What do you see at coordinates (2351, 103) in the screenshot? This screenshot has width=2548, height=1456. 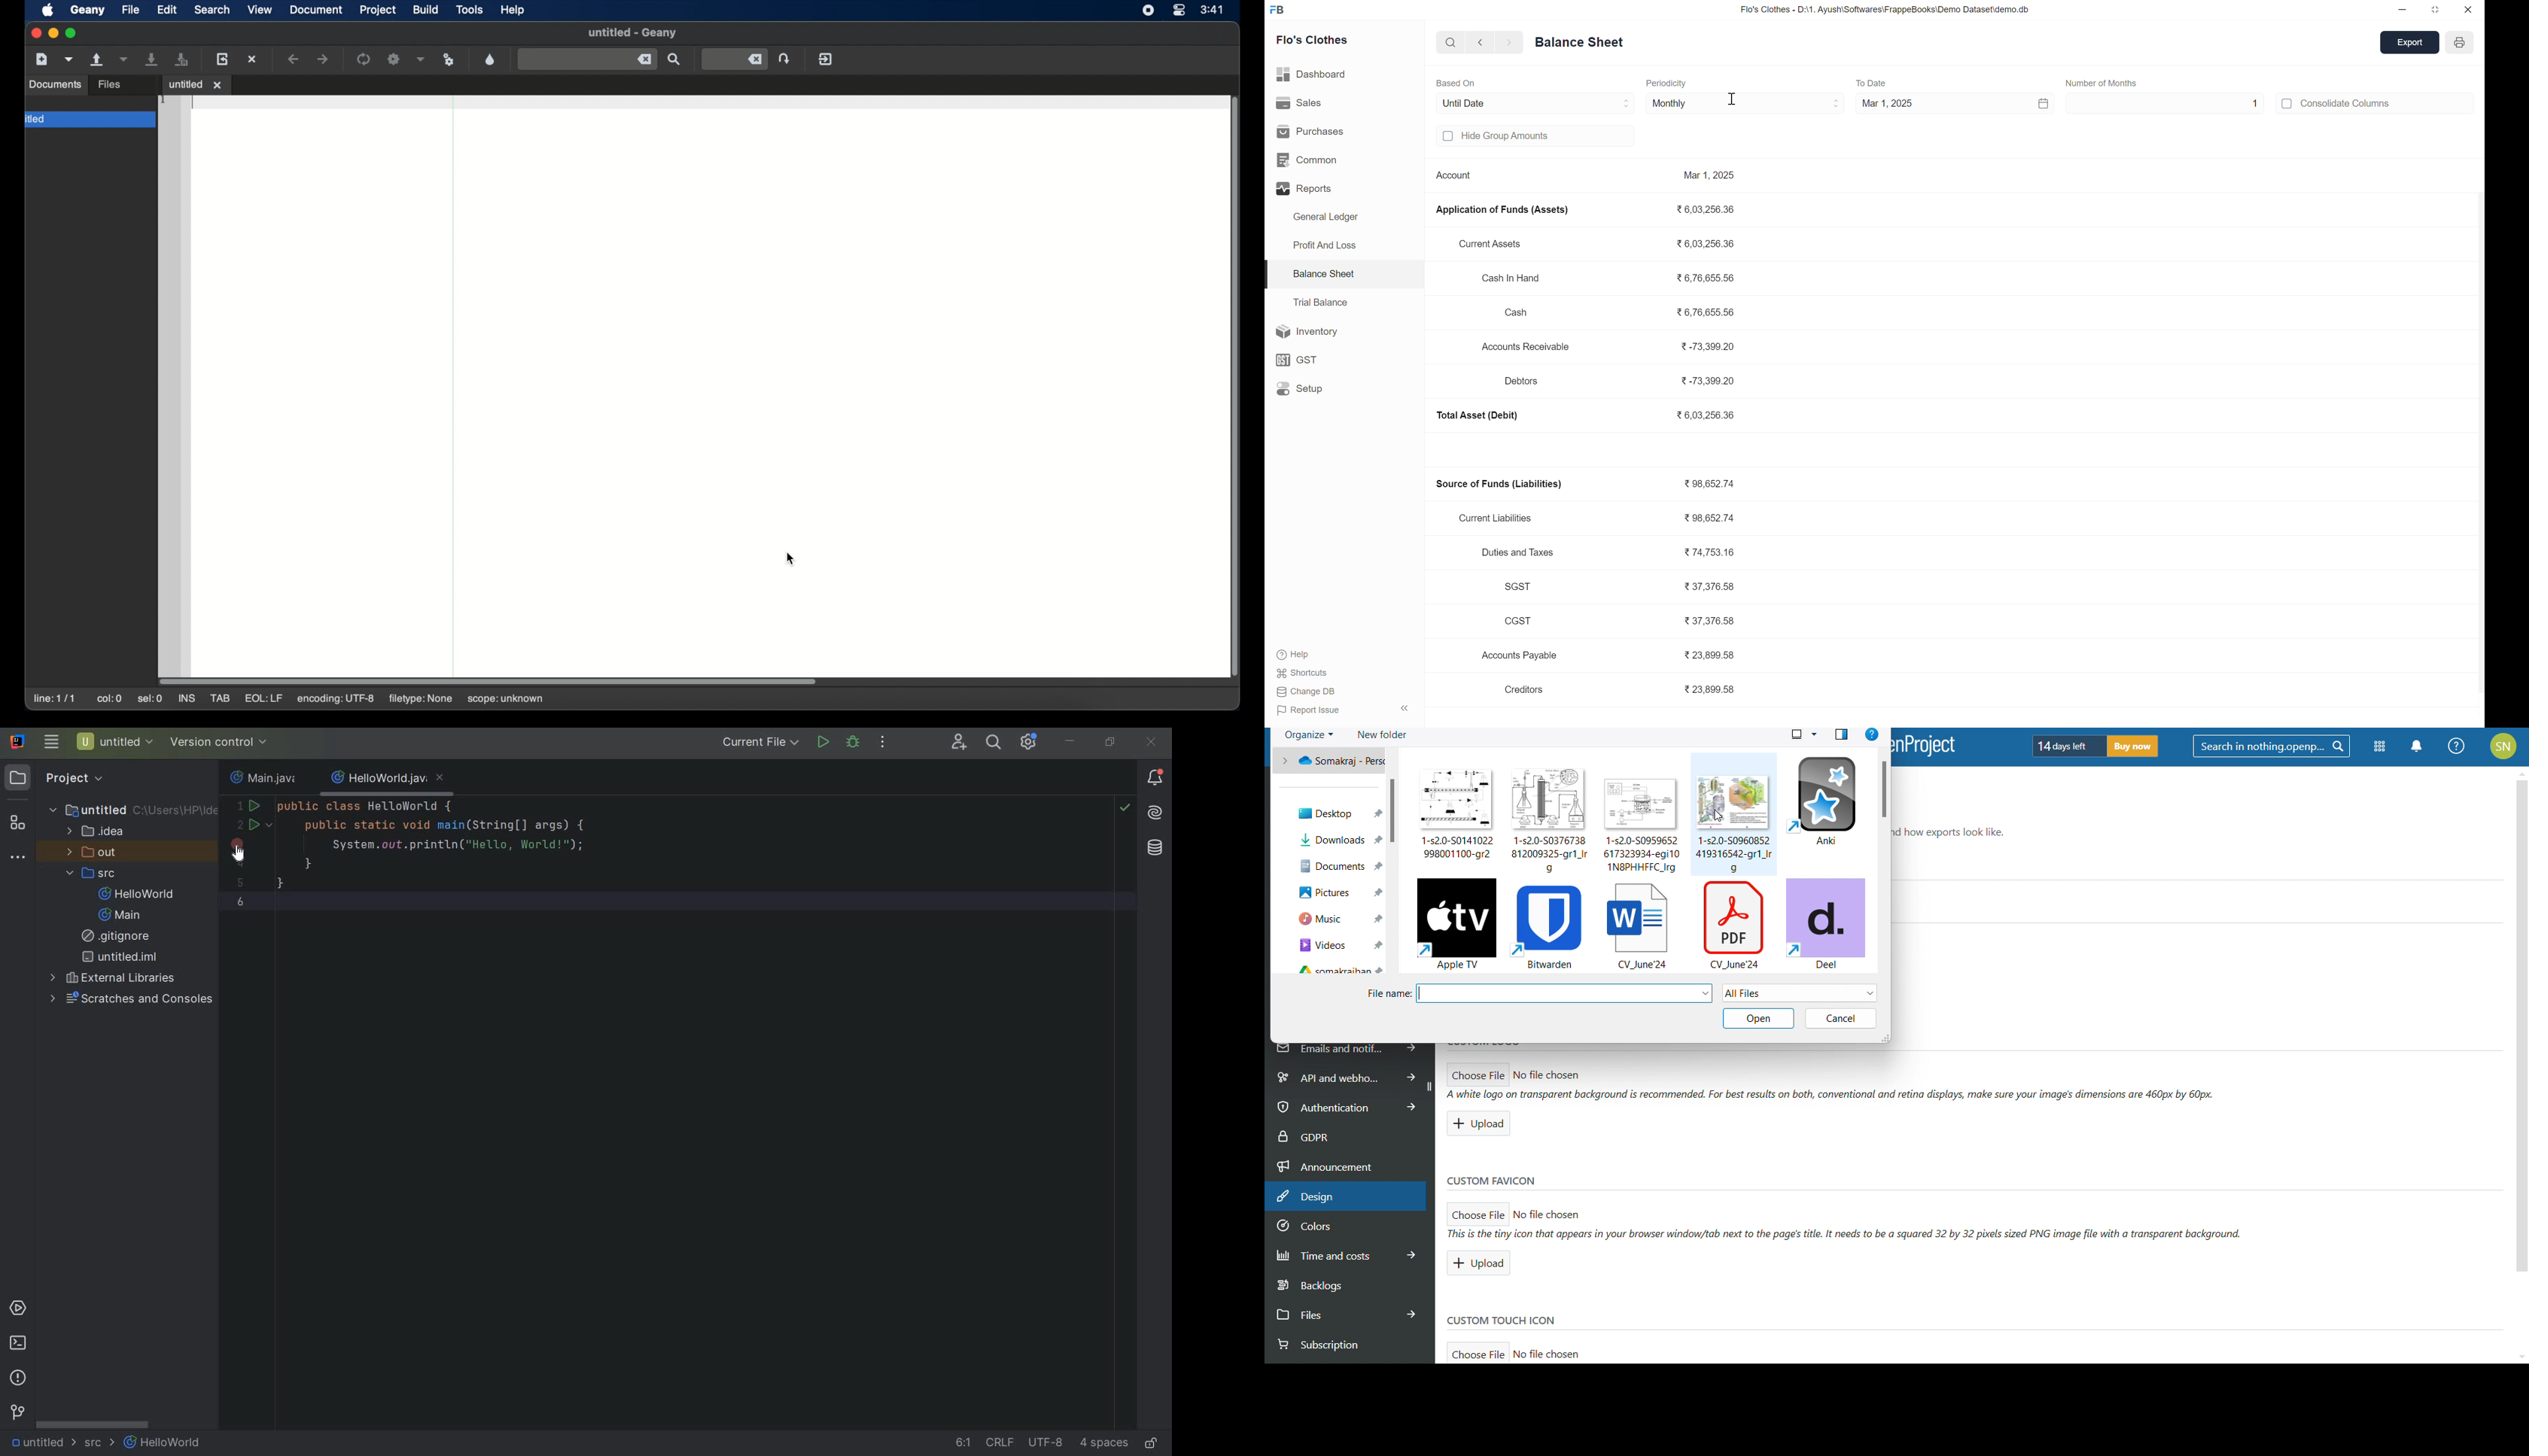 I see `Consolidate Columns` at bounding box center [2351, 103].